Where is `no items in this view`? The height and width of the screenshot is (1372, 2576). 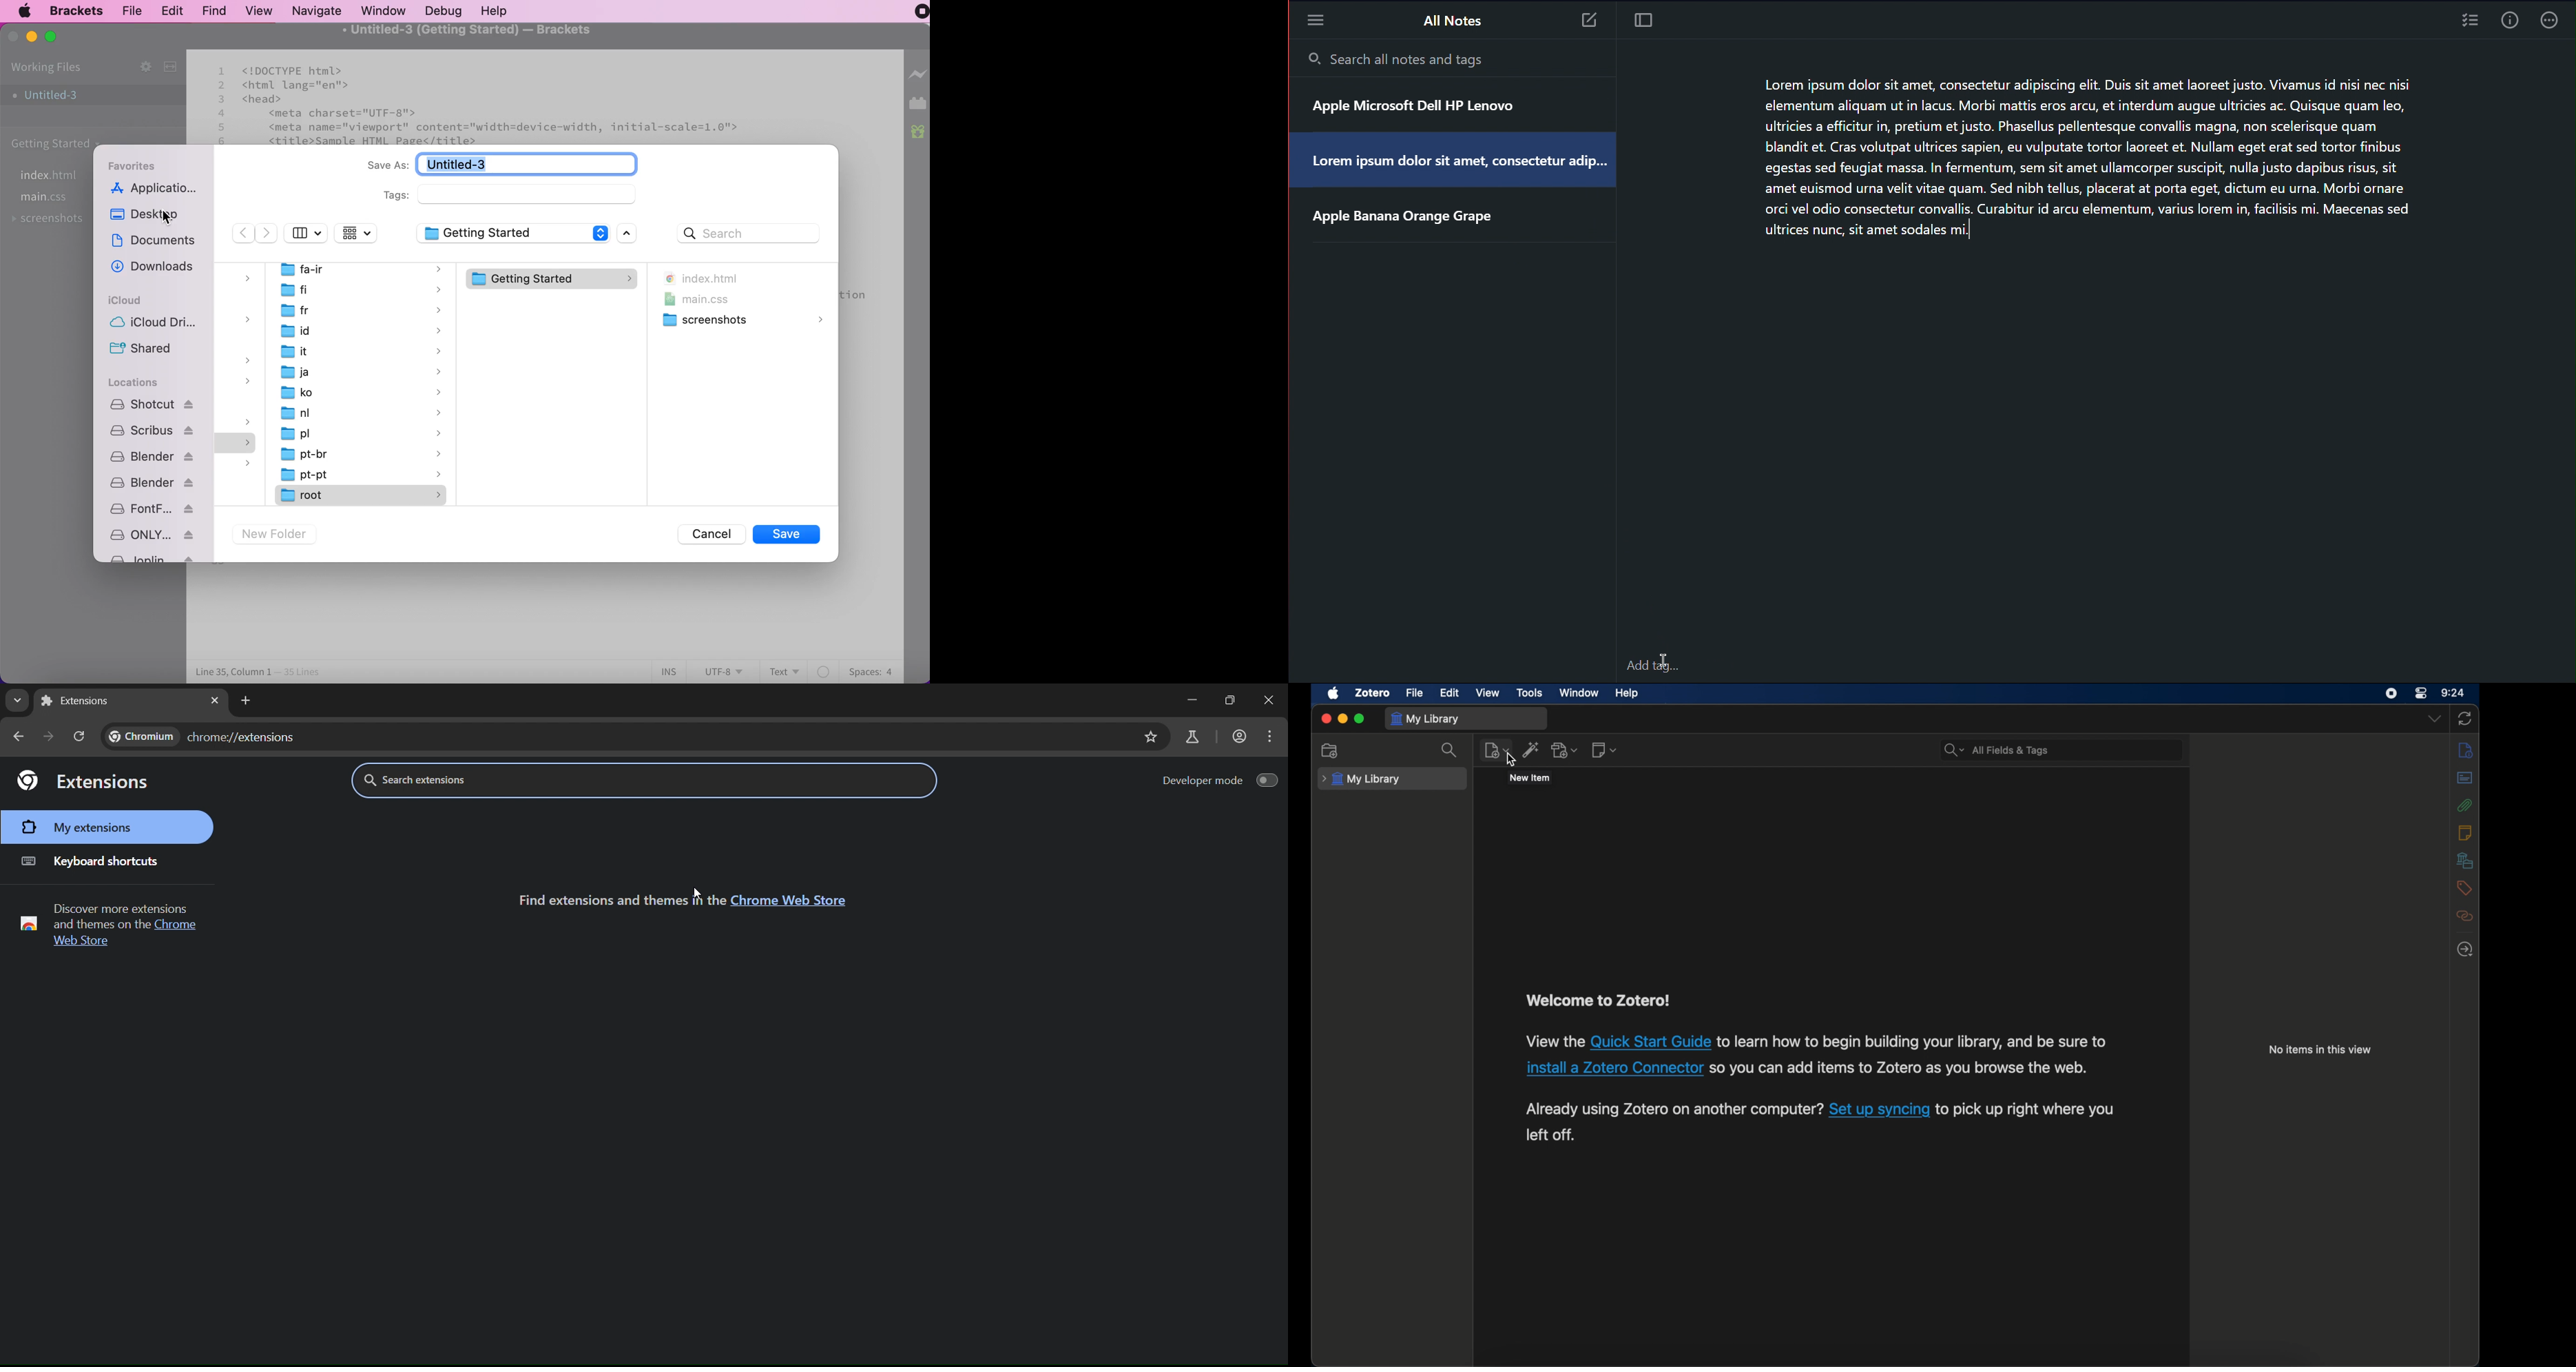
no items in this view is located at coordinates (2320, 1051).